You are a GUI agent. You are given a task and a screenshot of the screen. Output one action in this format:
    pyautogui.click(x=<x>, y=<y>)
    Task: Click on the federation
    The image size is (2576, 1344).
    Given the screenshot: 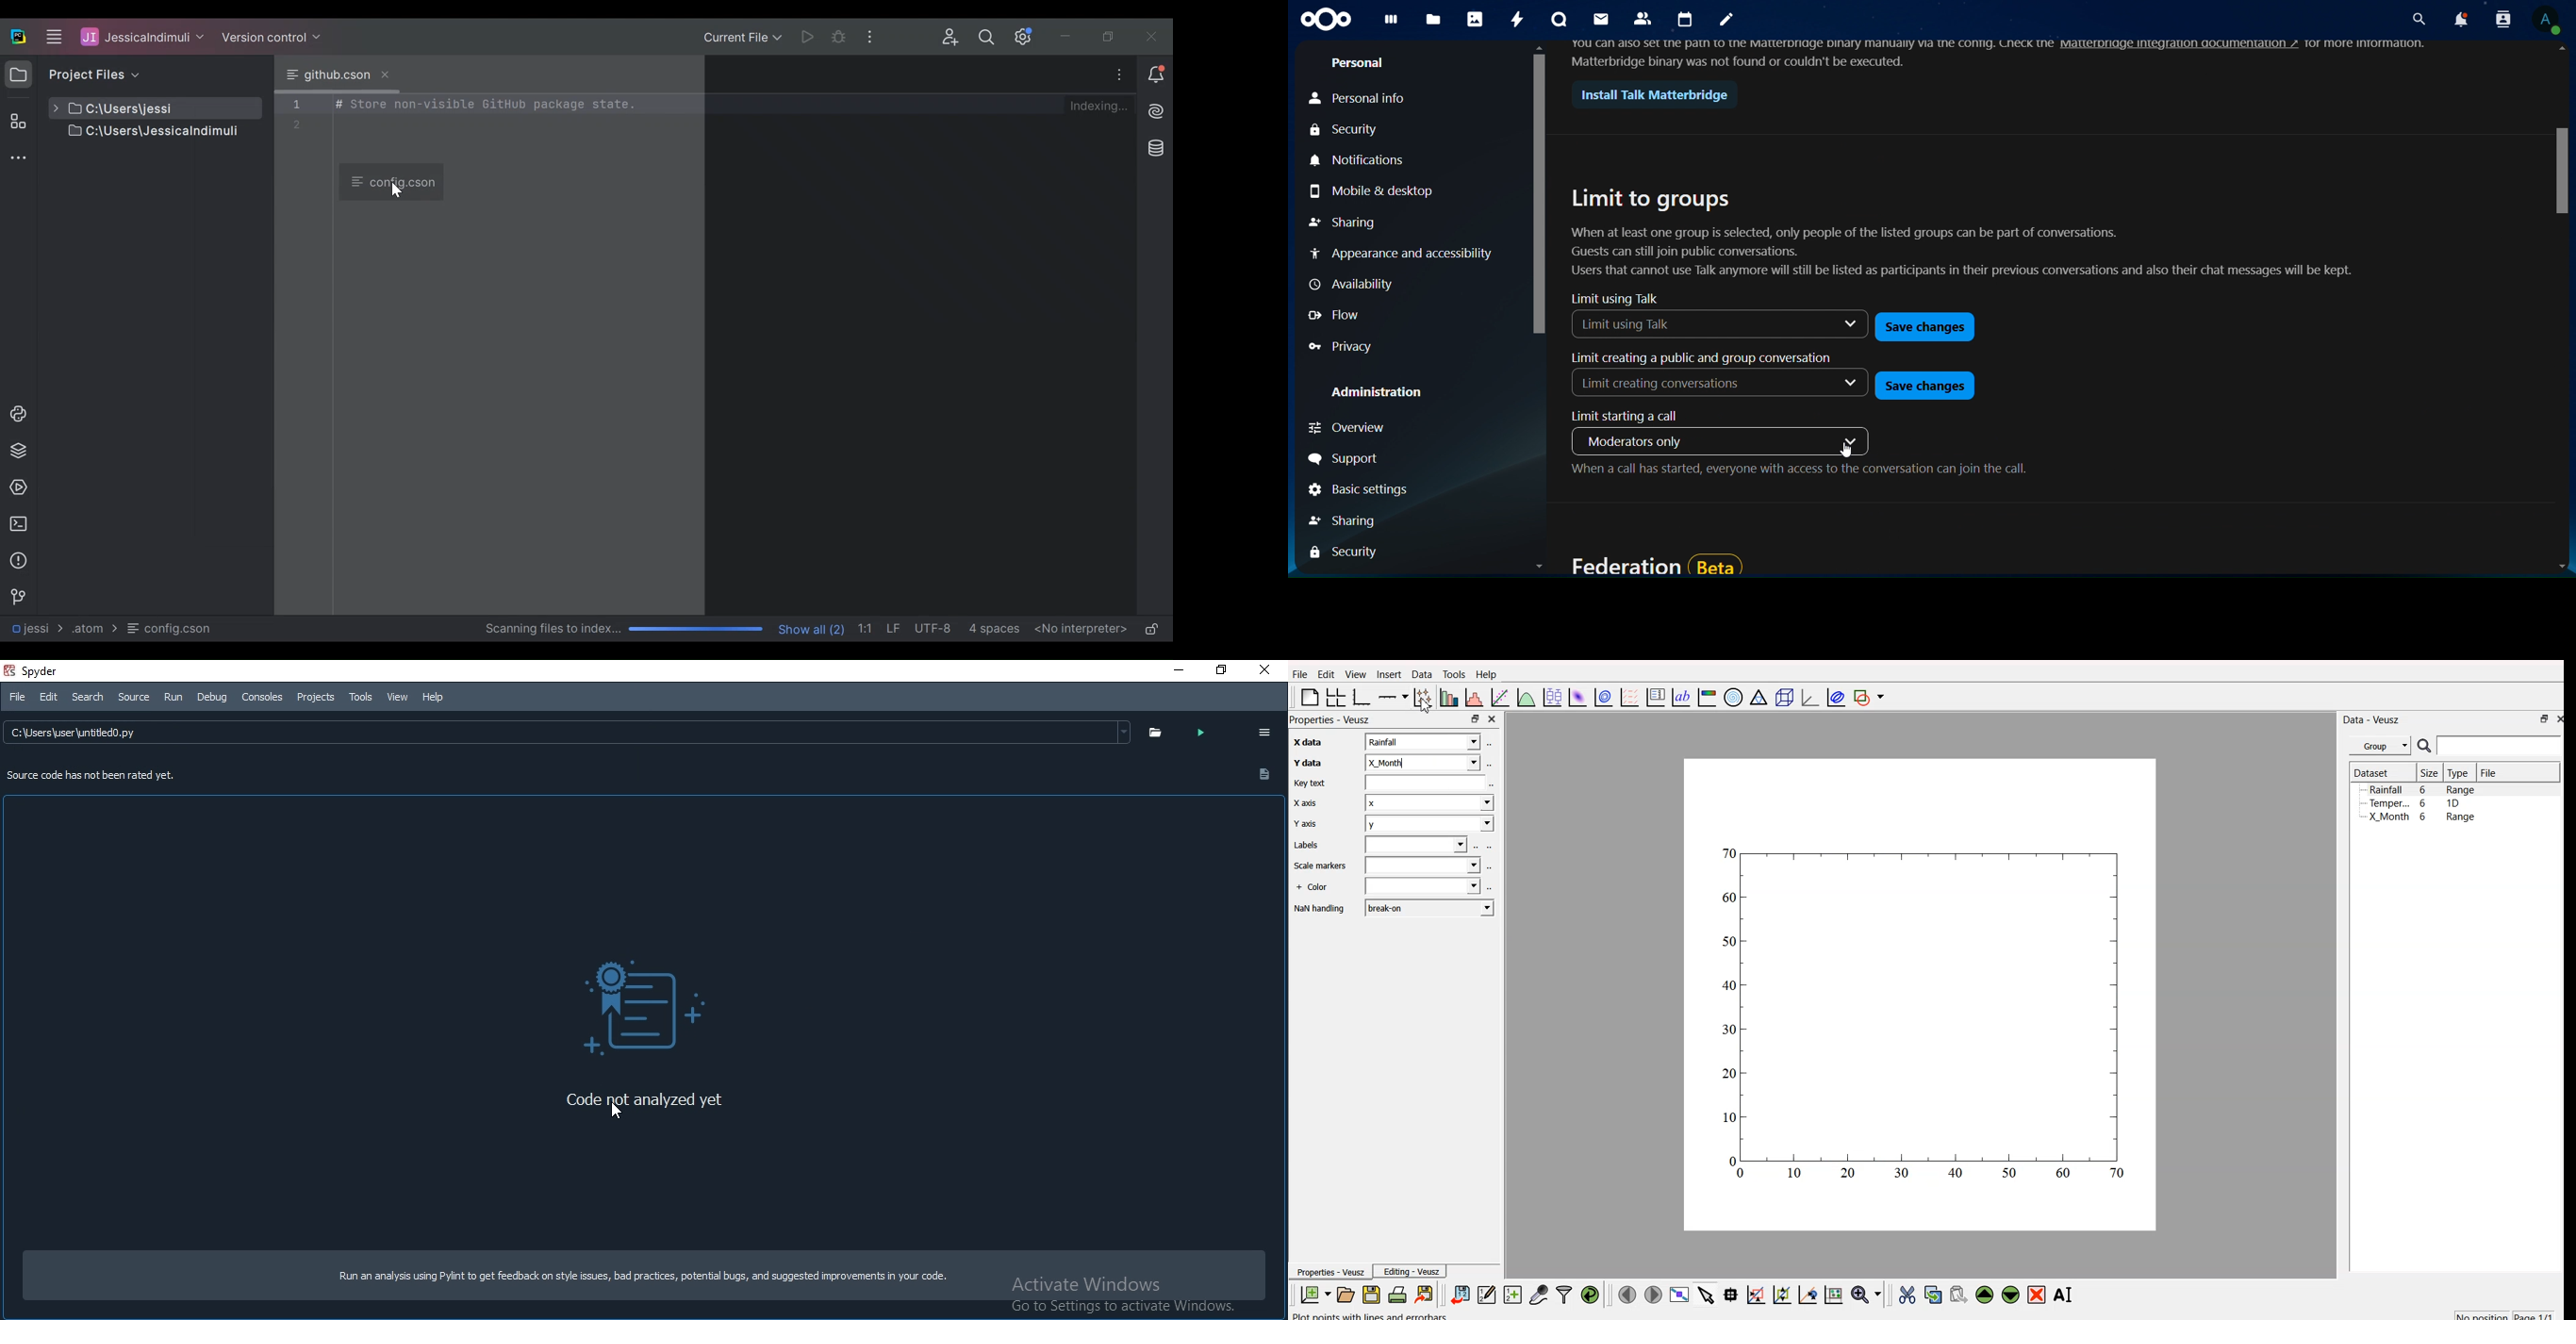 What is the action you would take?
    pyautogui.click(x=1656, y=564)
    